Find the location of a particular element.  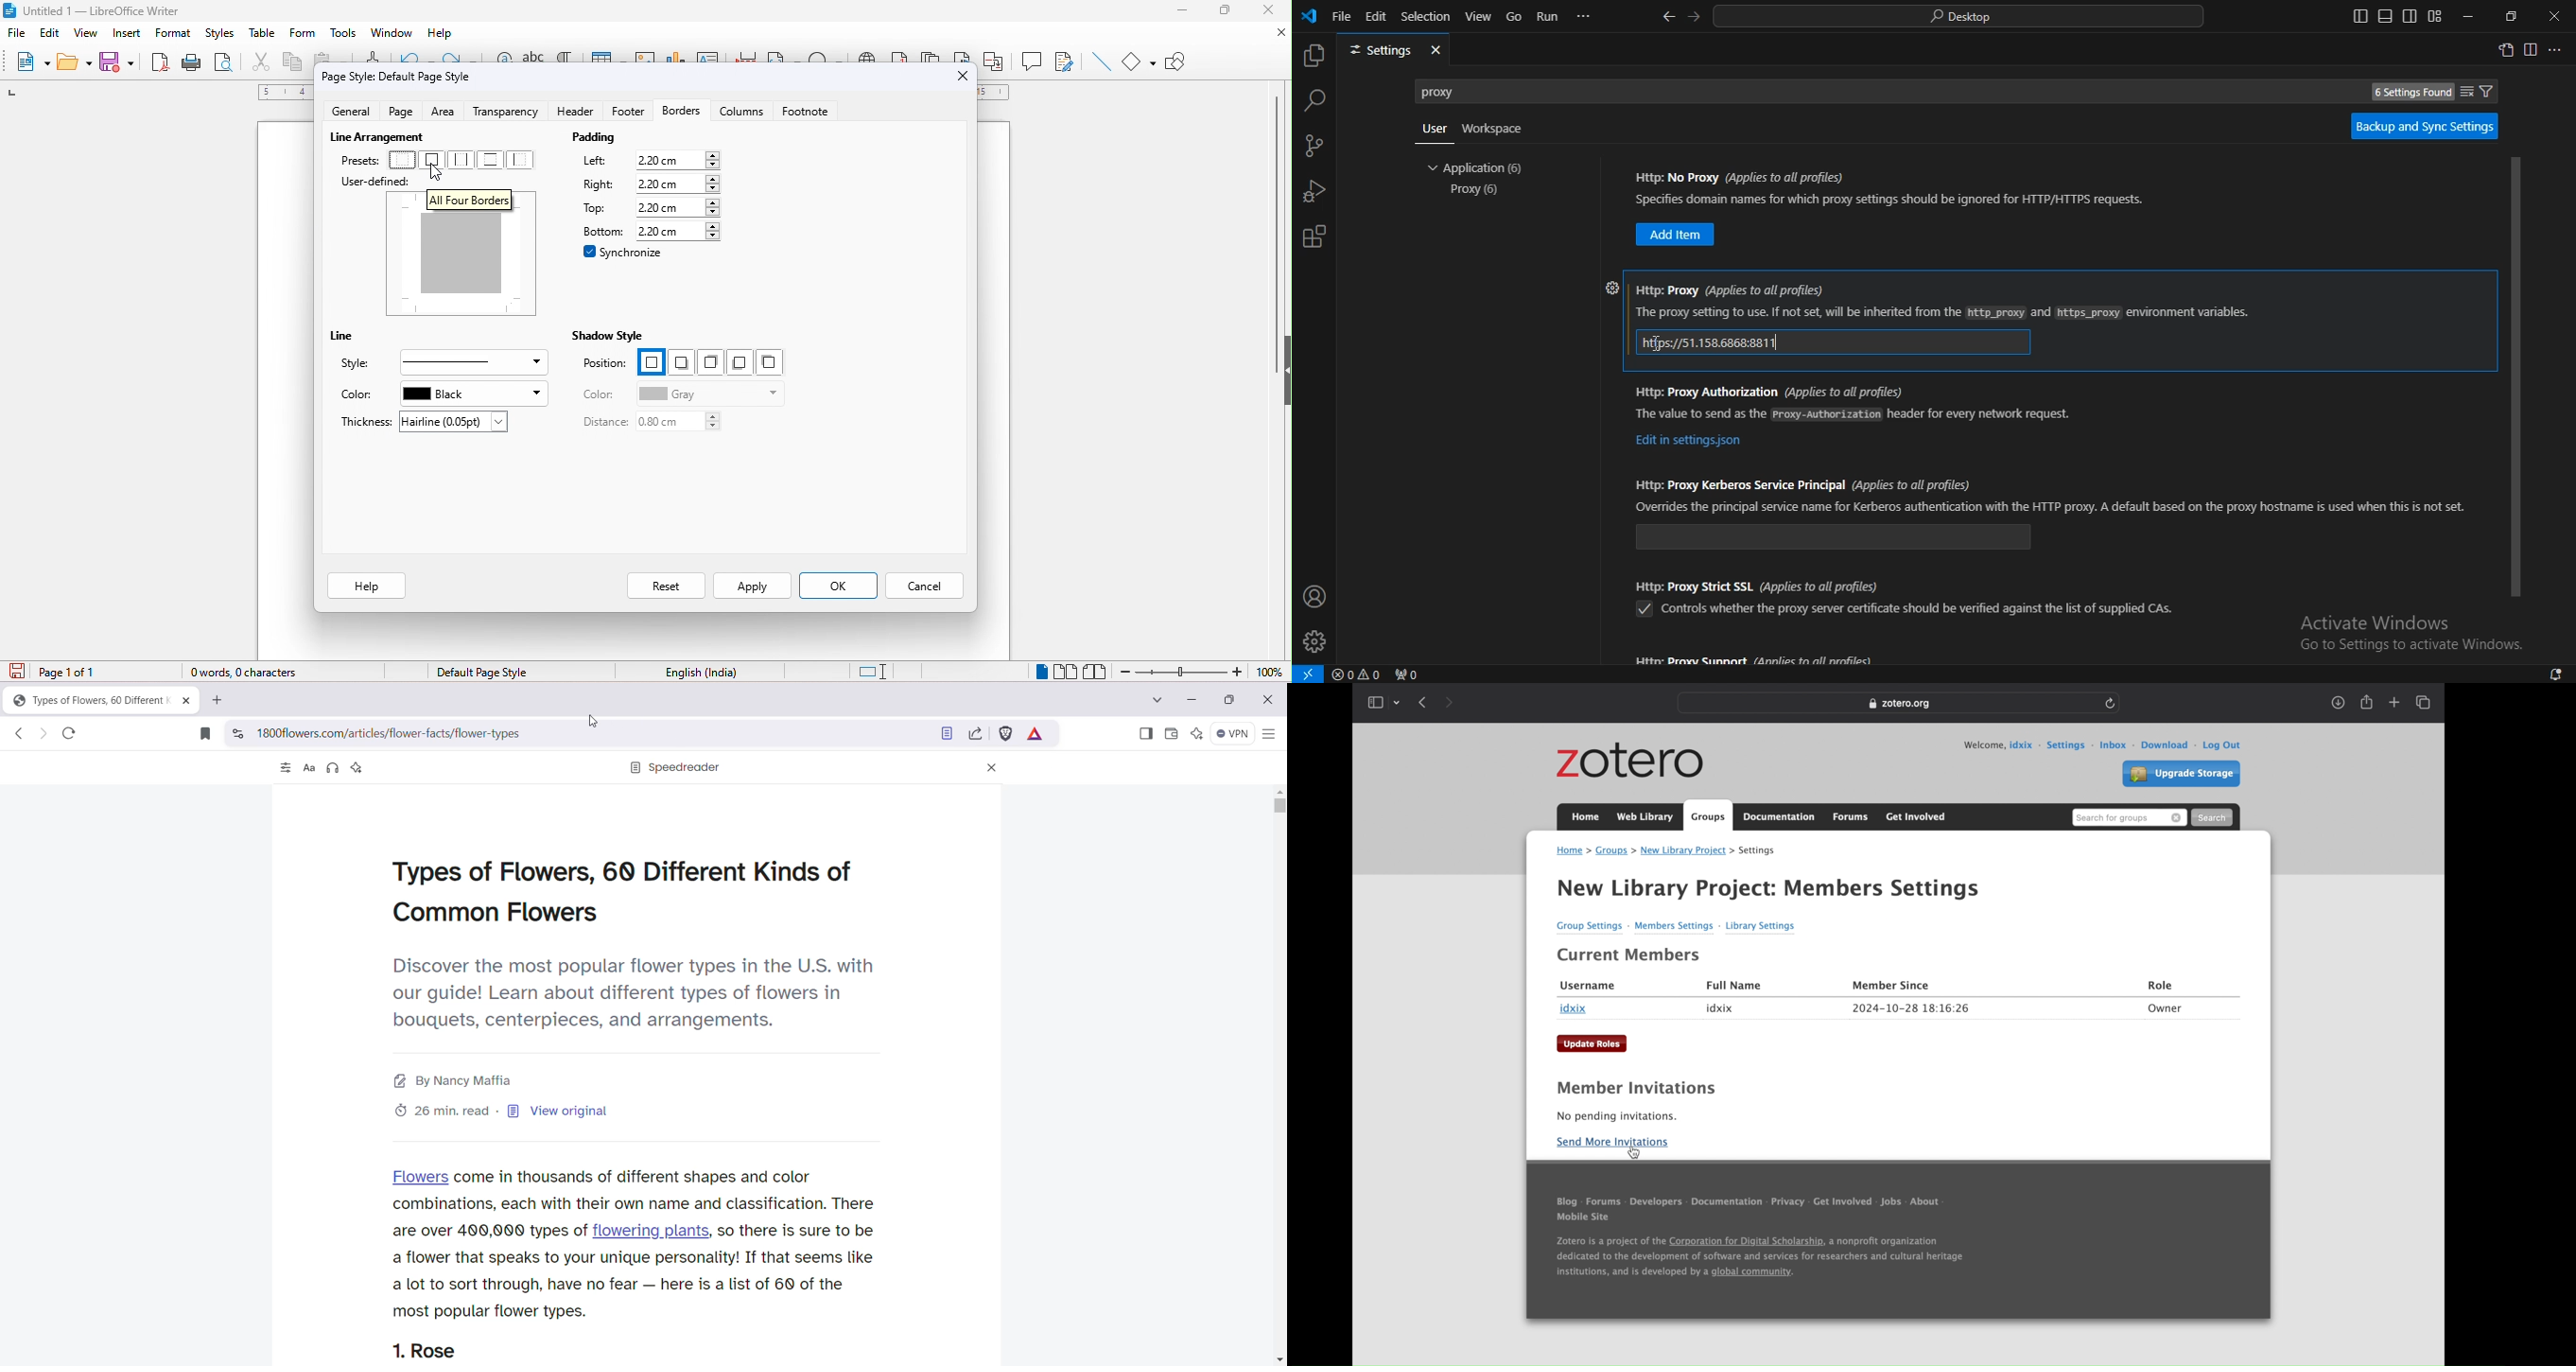

Settings icon is located at coordinates (1610, 287).